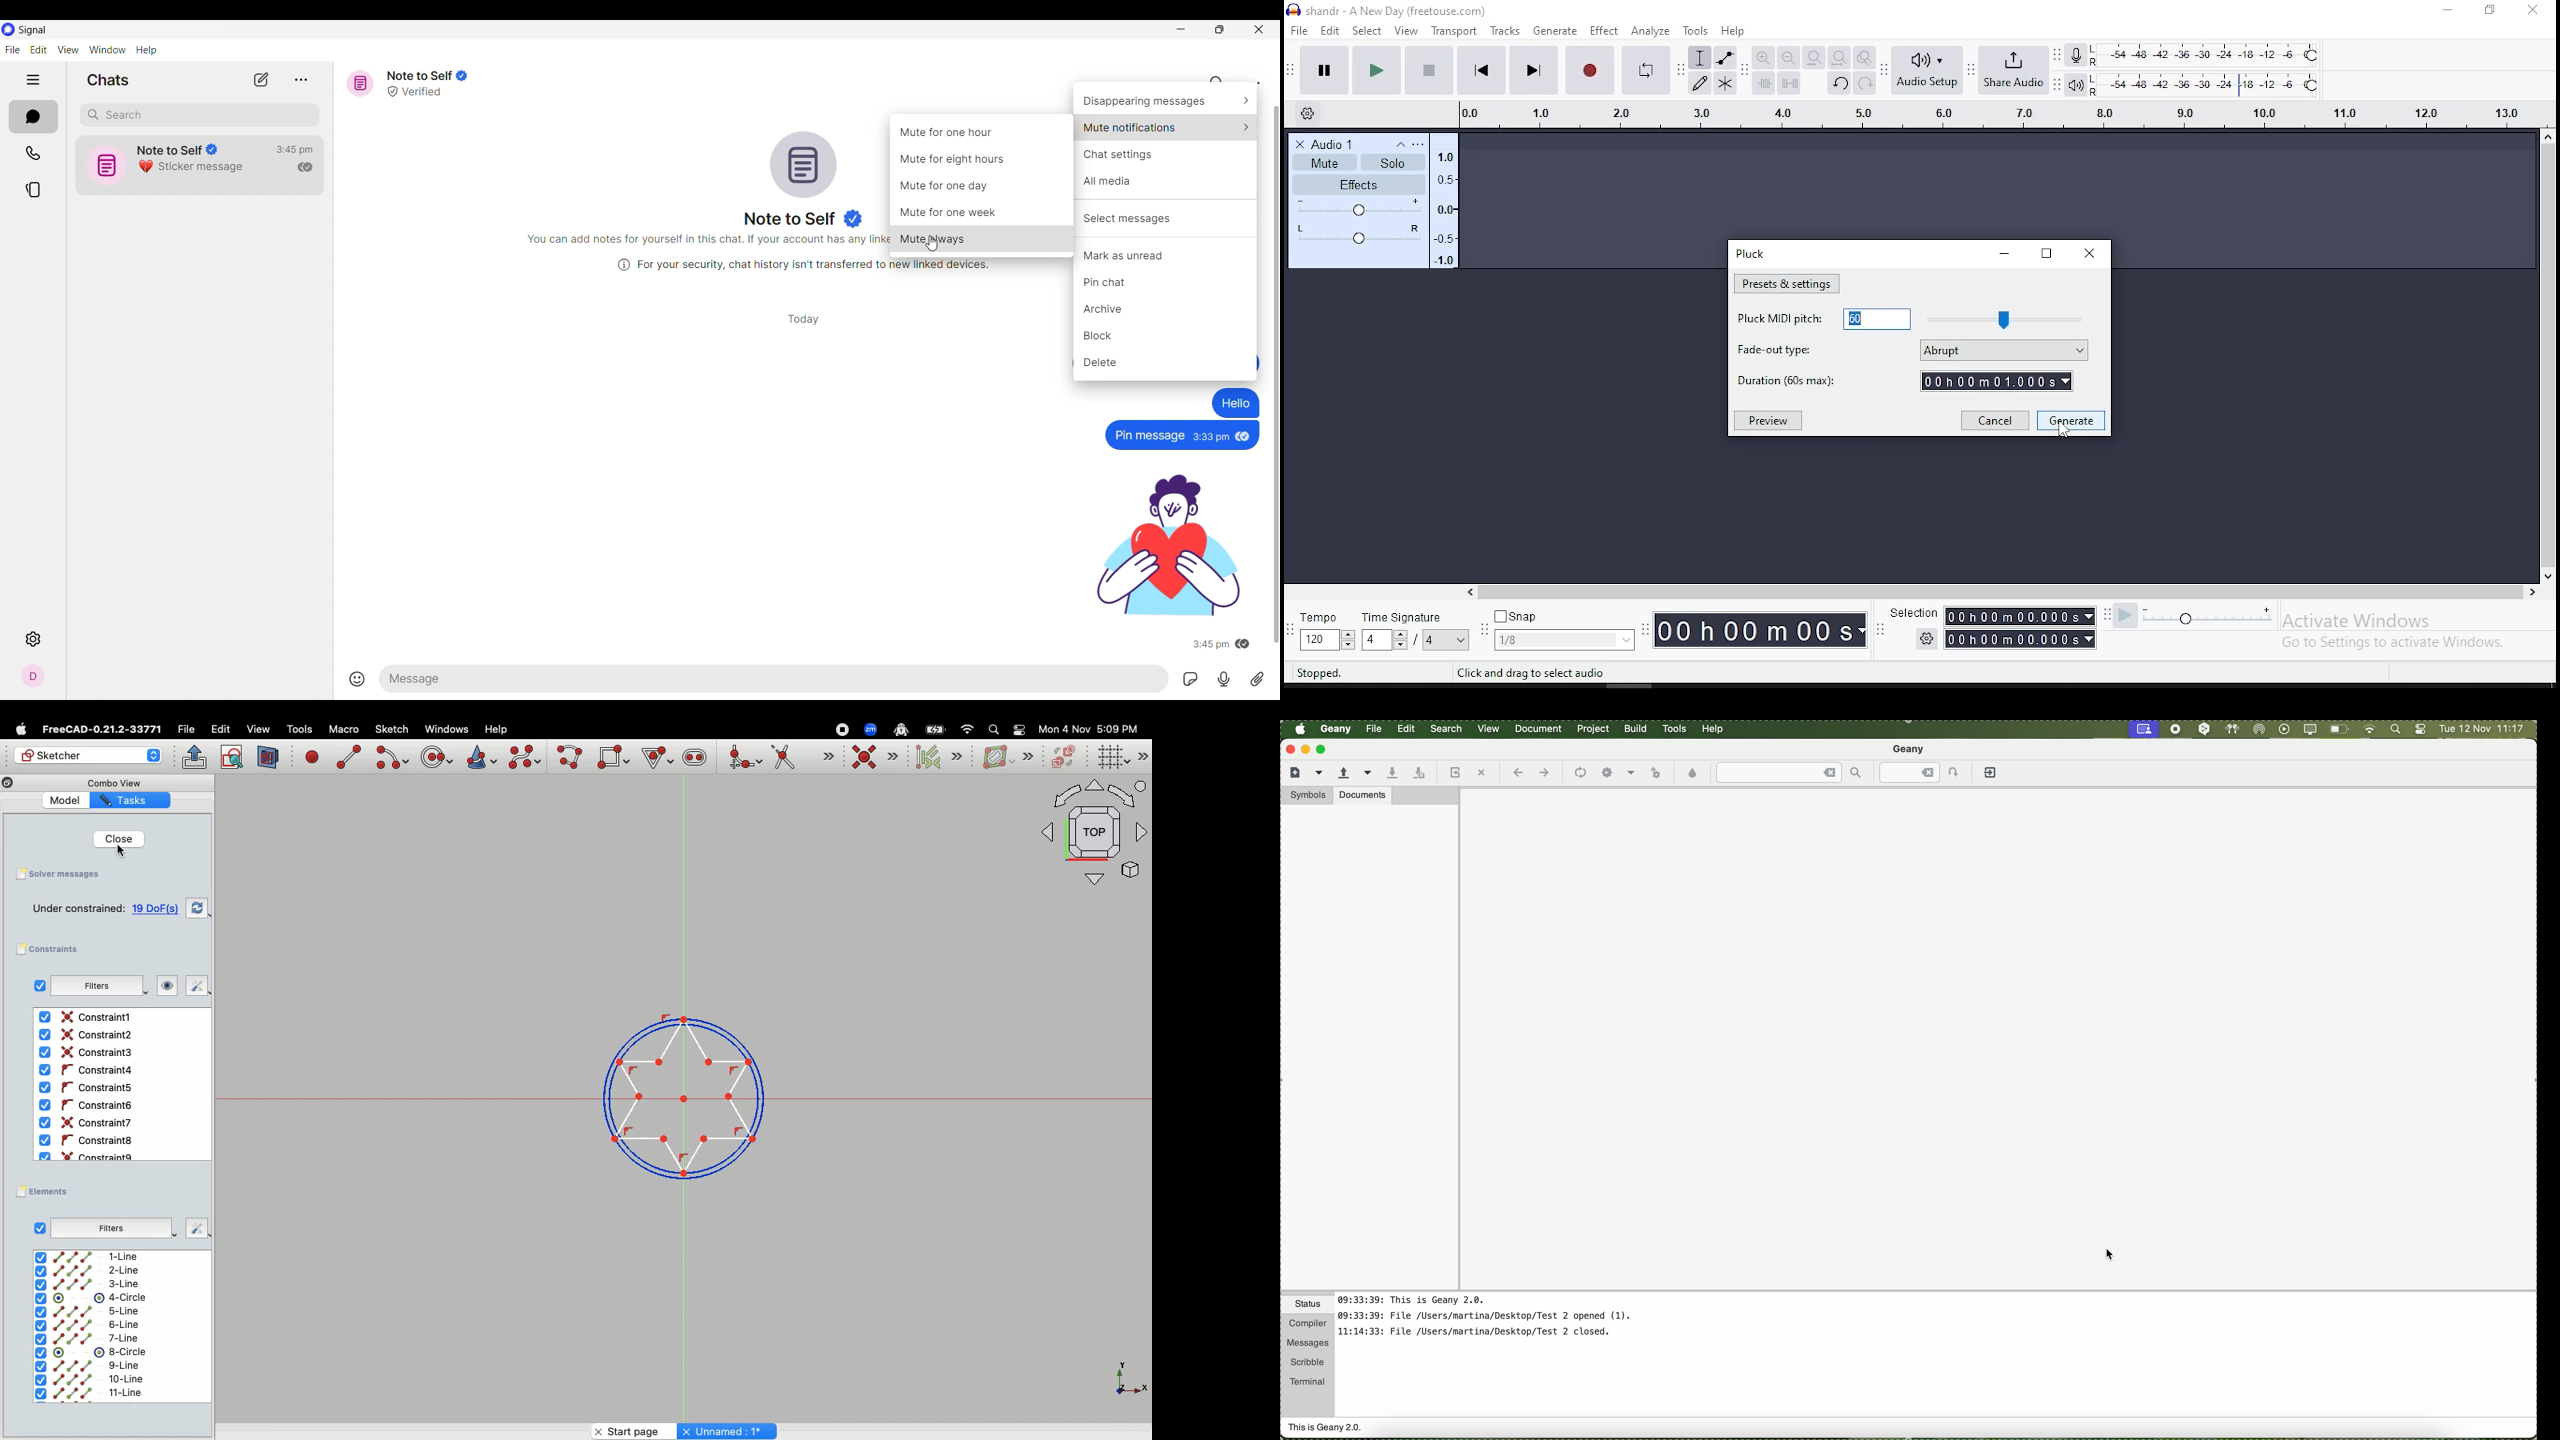 The width and height of the screenshot is (2576, 1456). I want to click on timeline settings, so click(1306, 116).